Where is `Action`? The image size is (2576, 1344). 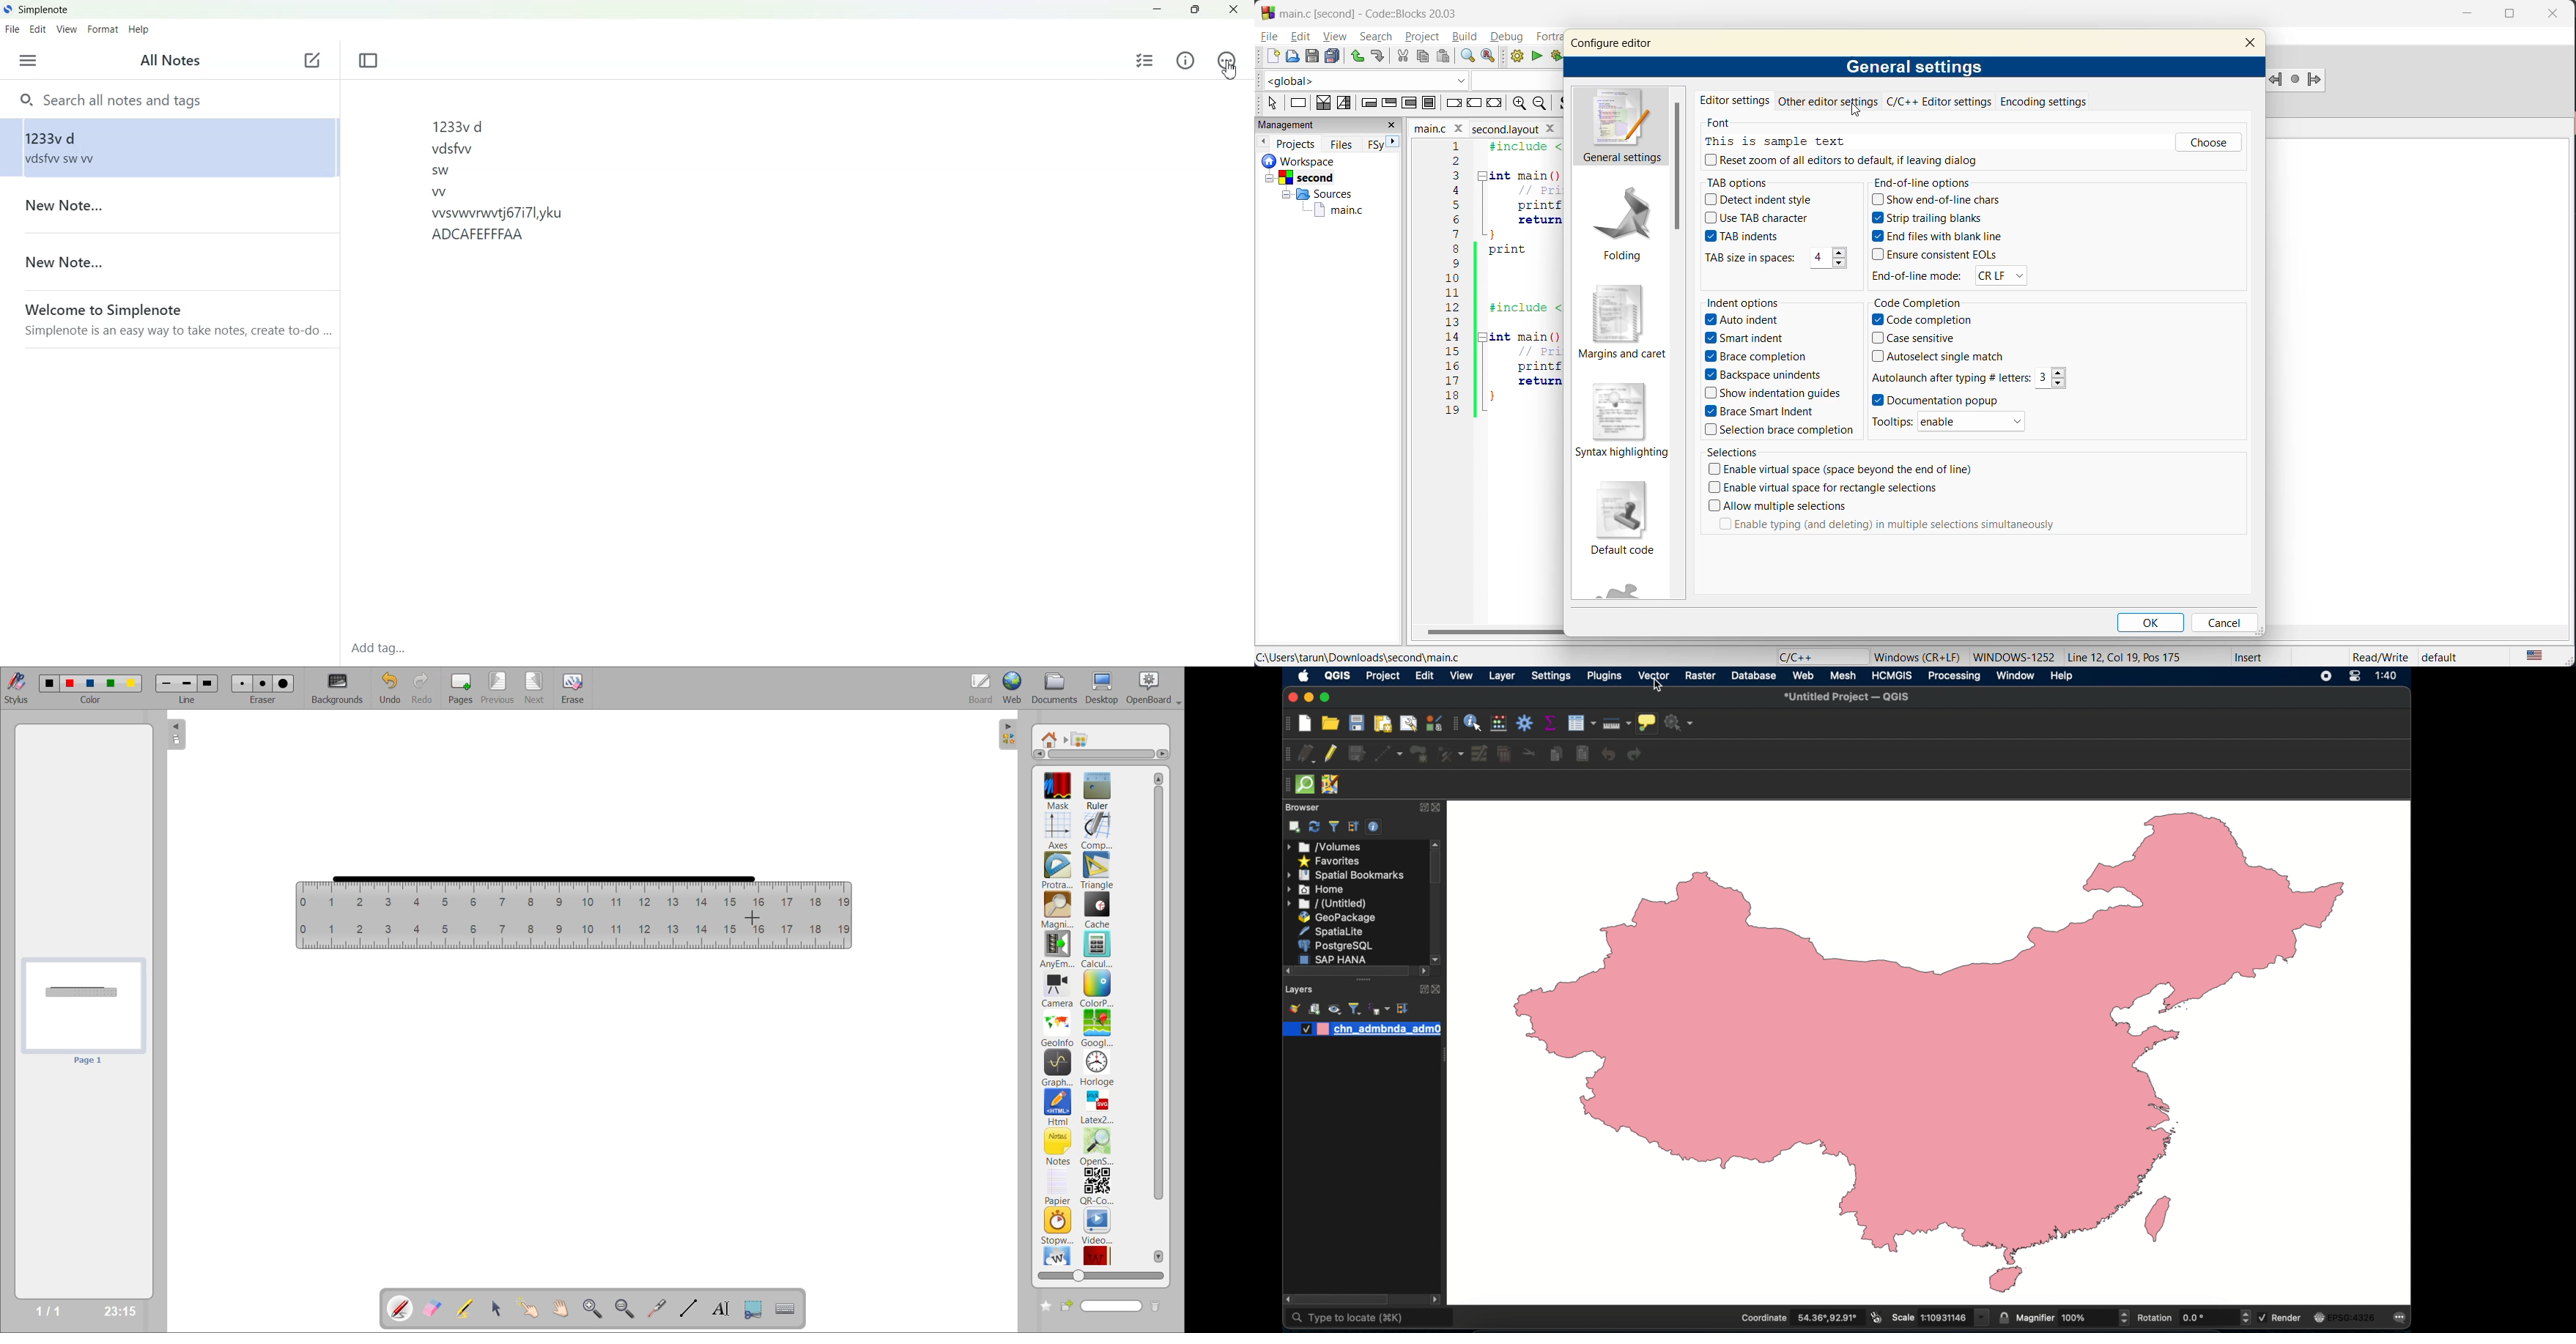
Action is located at coordinates (1227, 60).